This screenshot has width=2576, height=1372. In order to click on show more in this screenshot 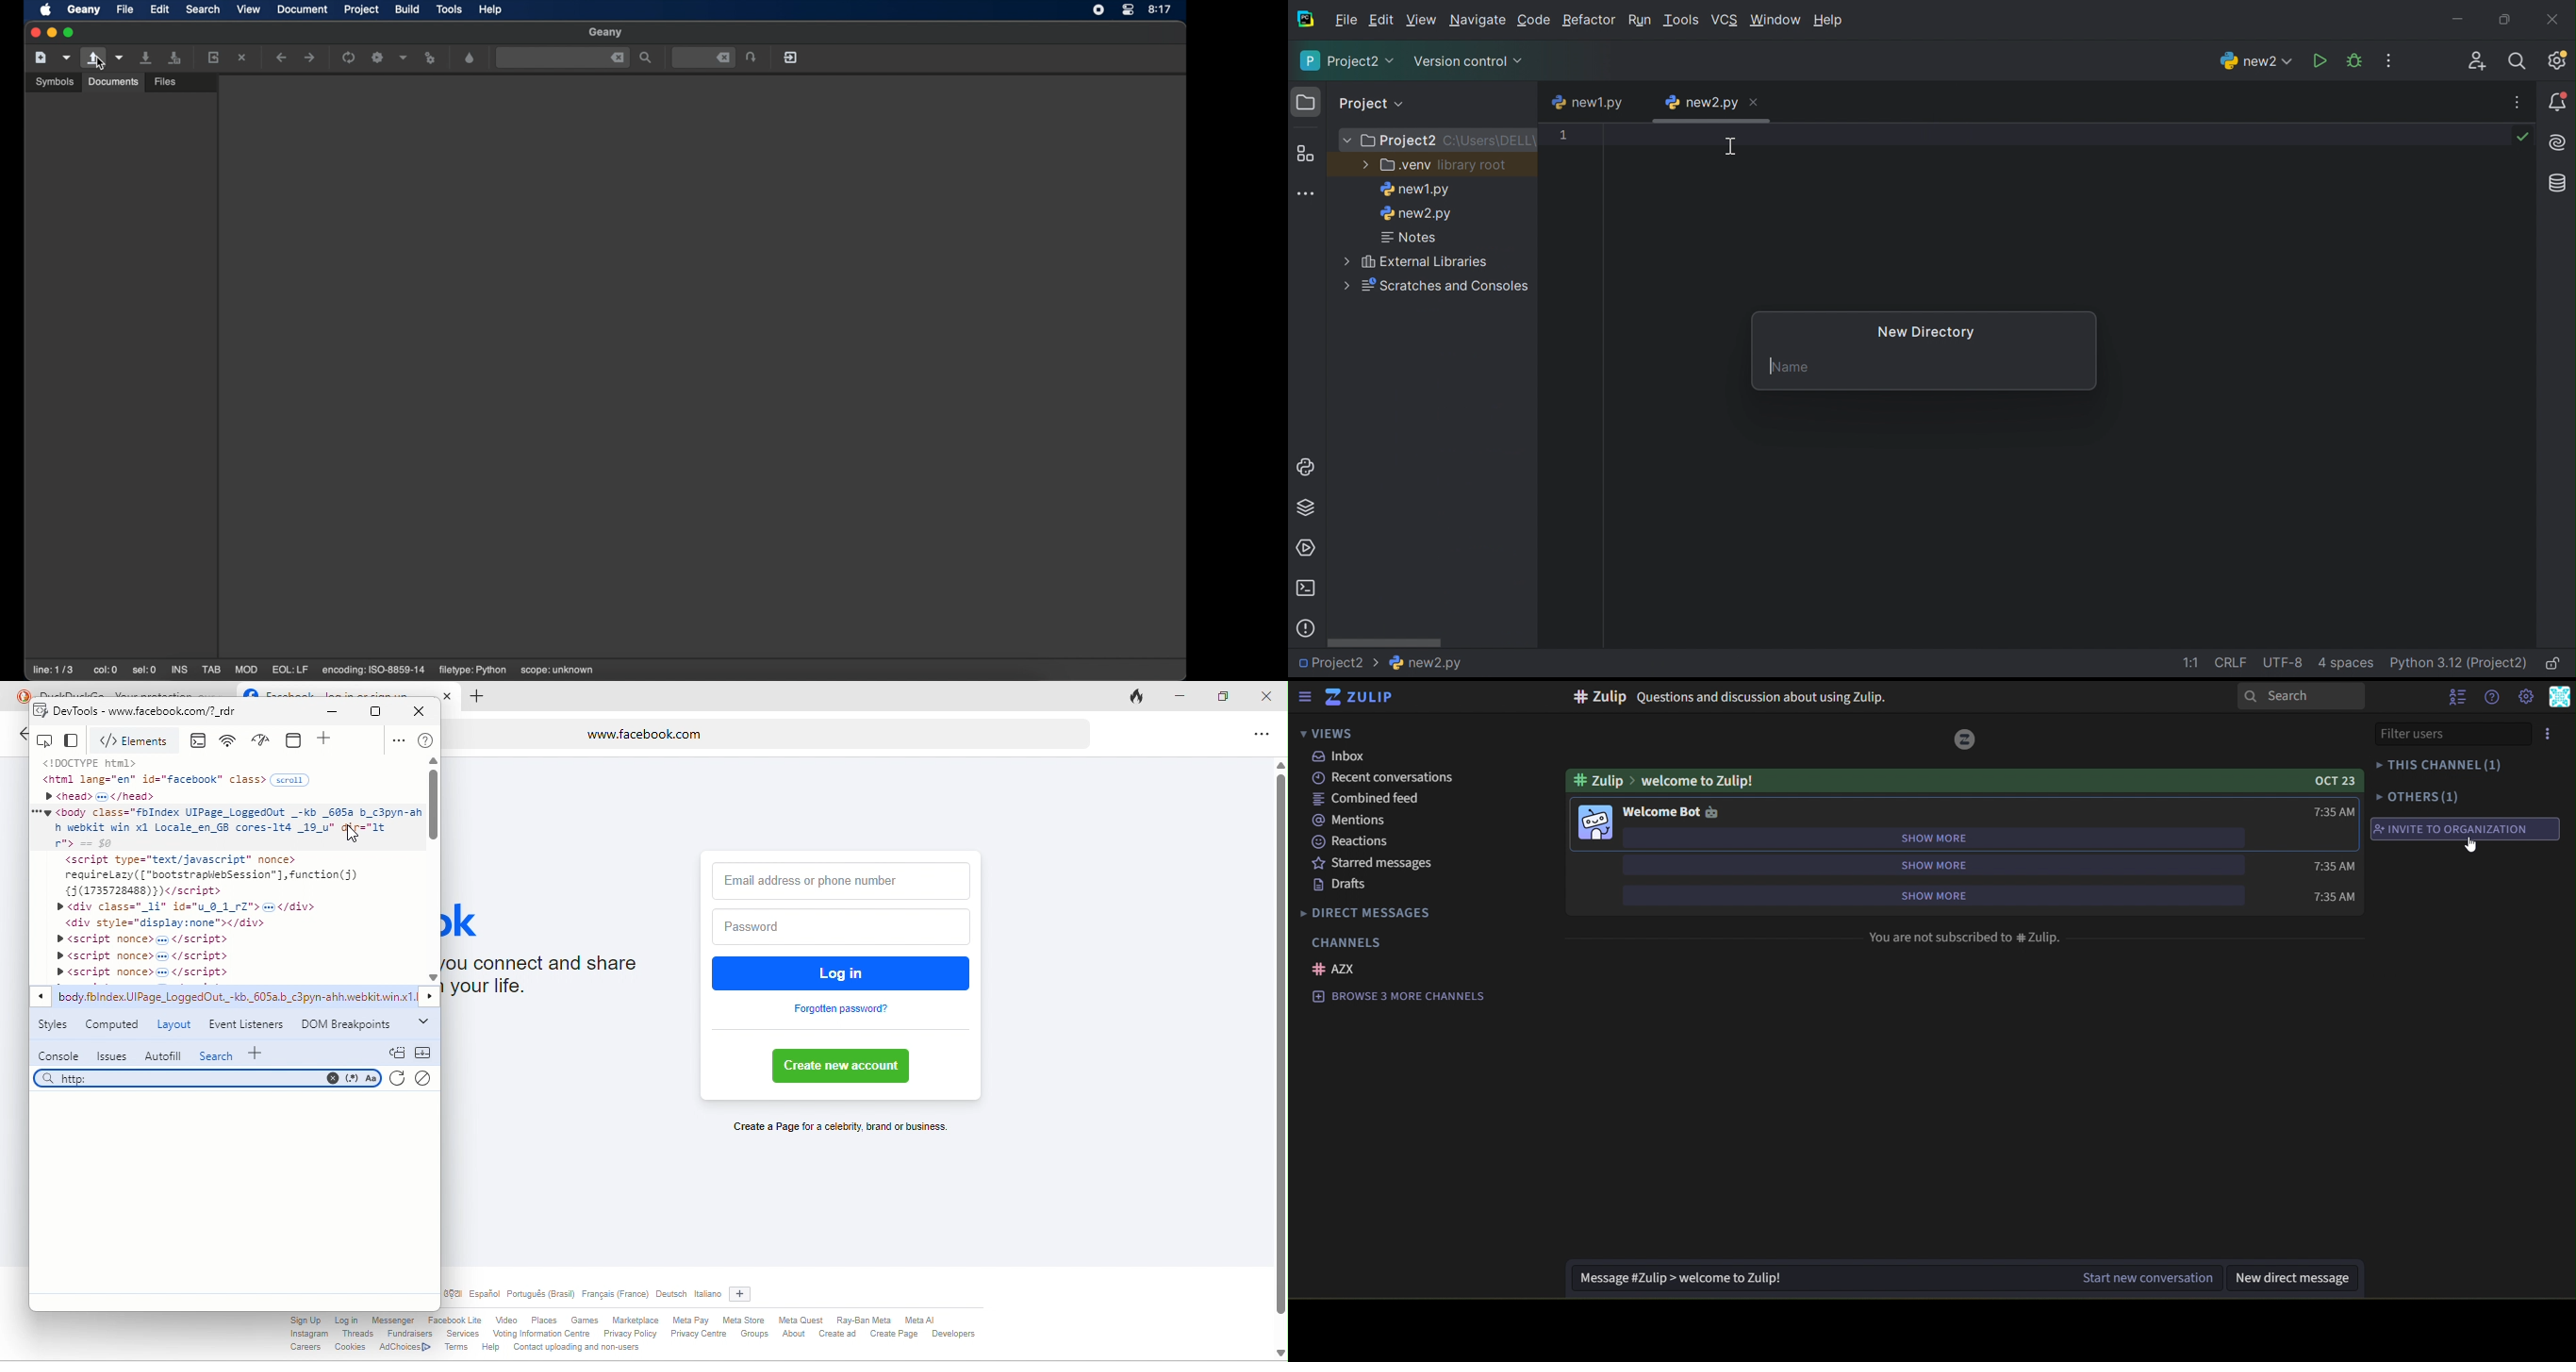, I will do `click(1959, 894)`.